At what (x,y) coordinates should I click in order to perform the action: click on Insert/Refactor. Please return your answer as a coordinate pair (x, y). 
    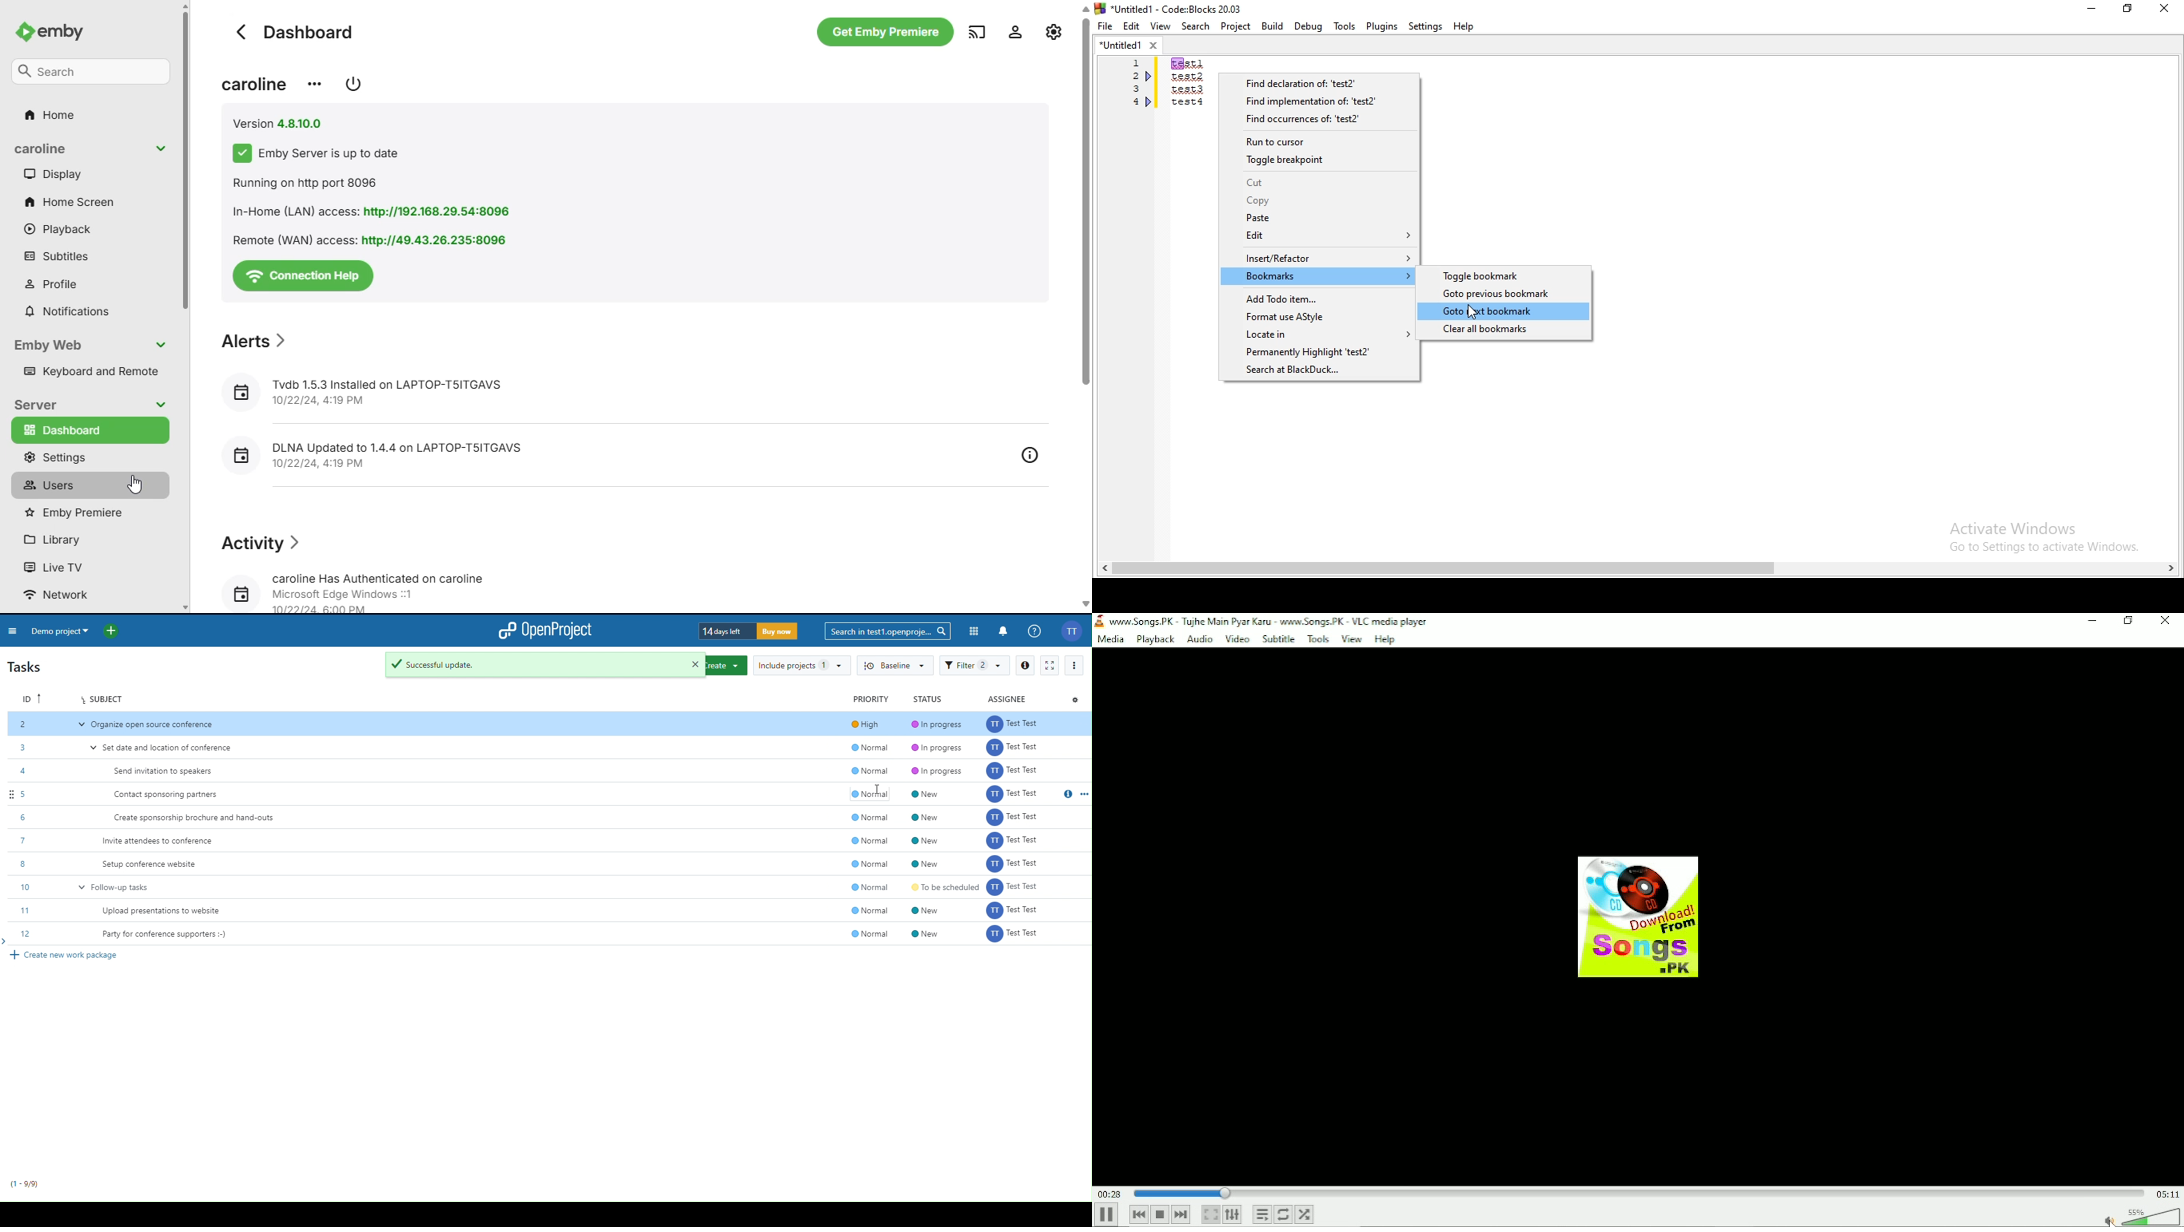
    Looking at the image, I should click on (1318, 257).